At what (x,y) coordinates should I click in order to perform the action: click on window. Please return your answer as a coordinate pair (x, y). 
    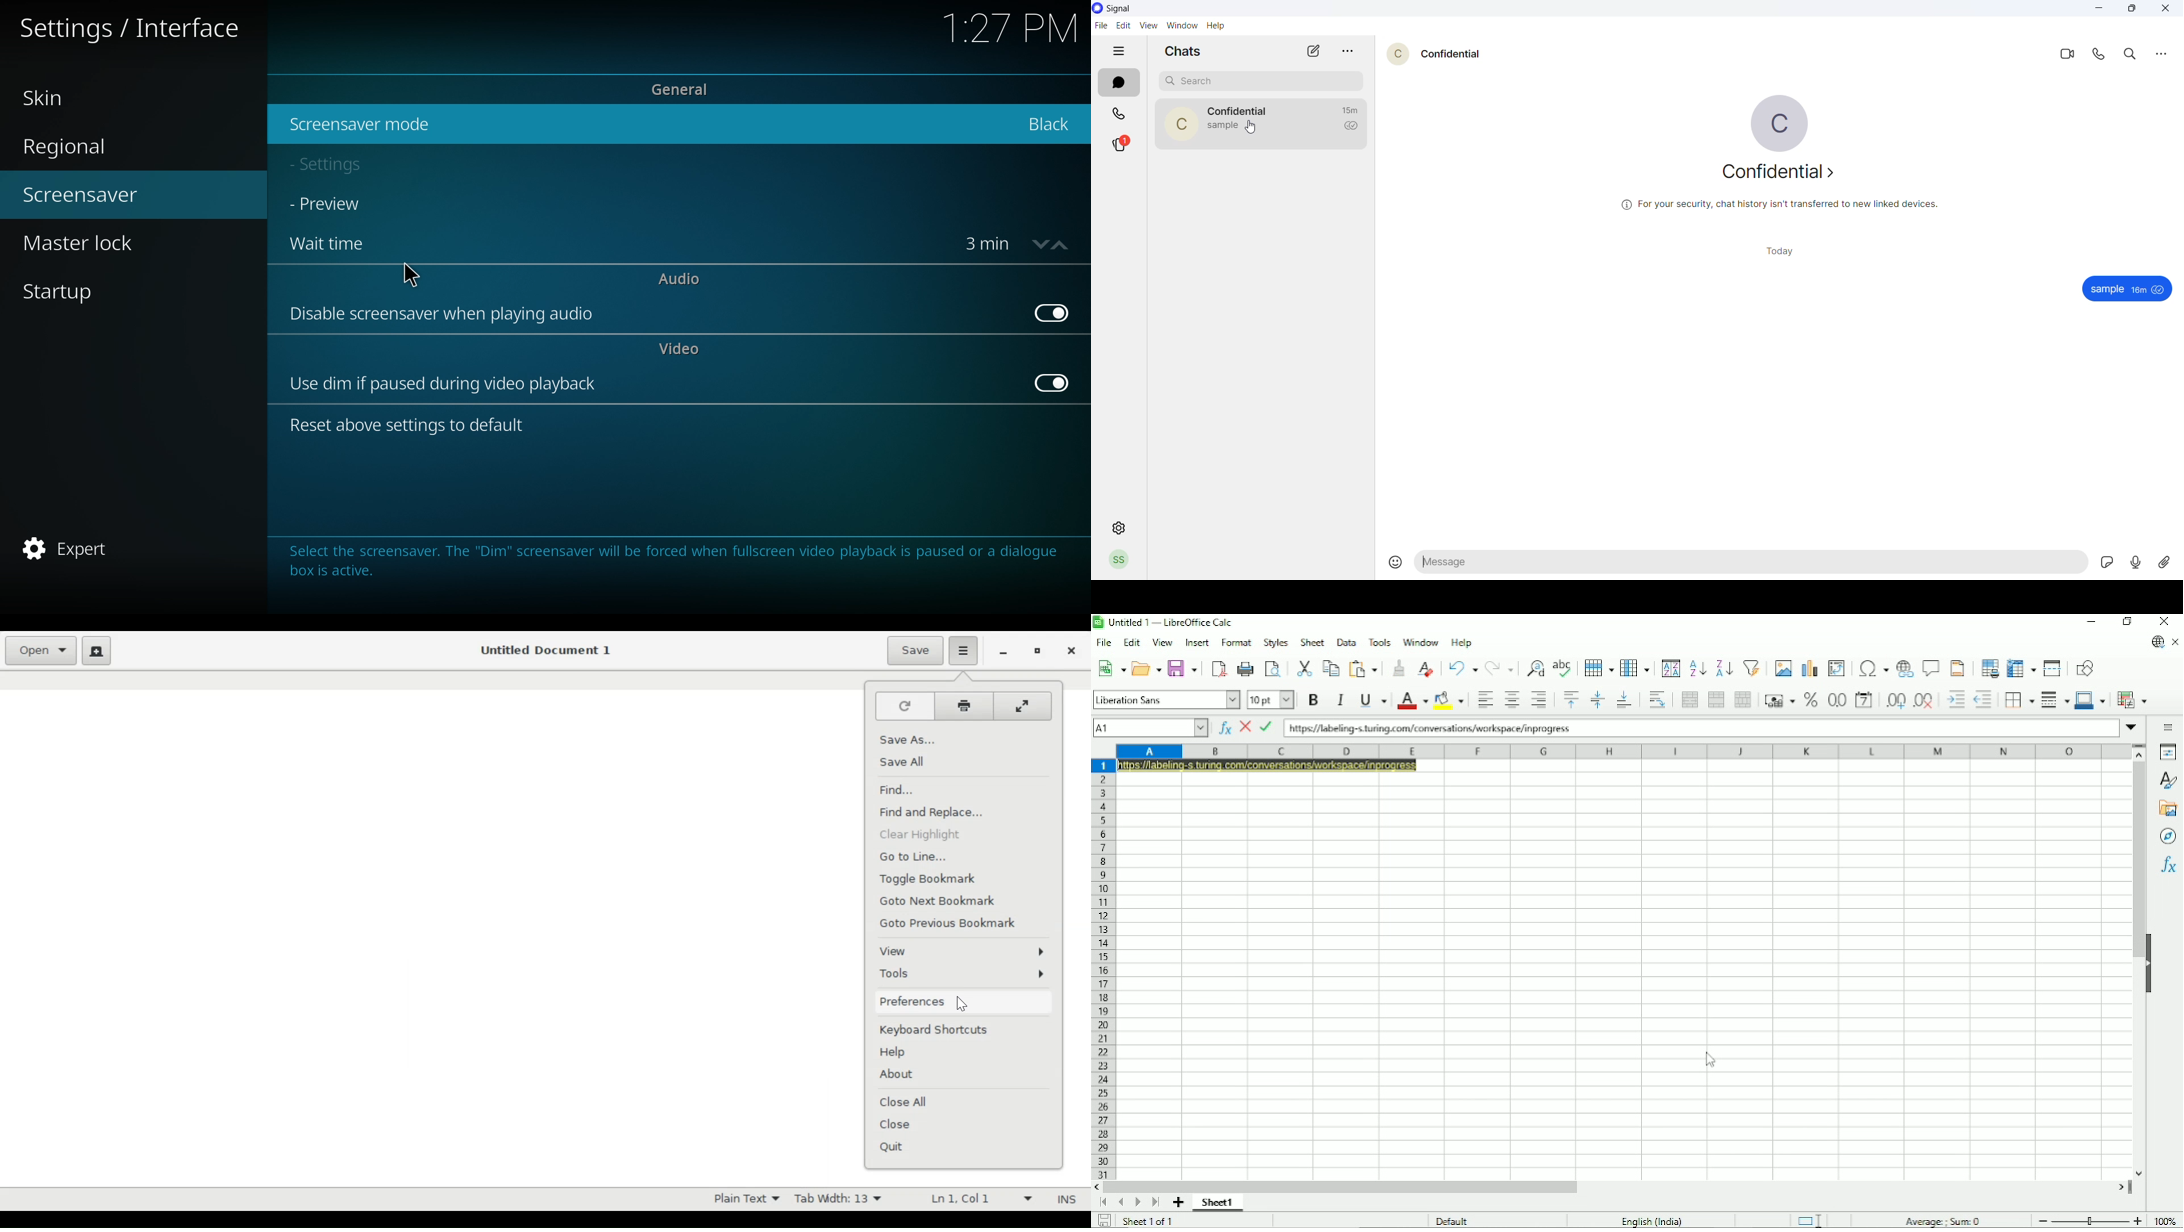
    Looking at the image, I should click on (1180, 26).